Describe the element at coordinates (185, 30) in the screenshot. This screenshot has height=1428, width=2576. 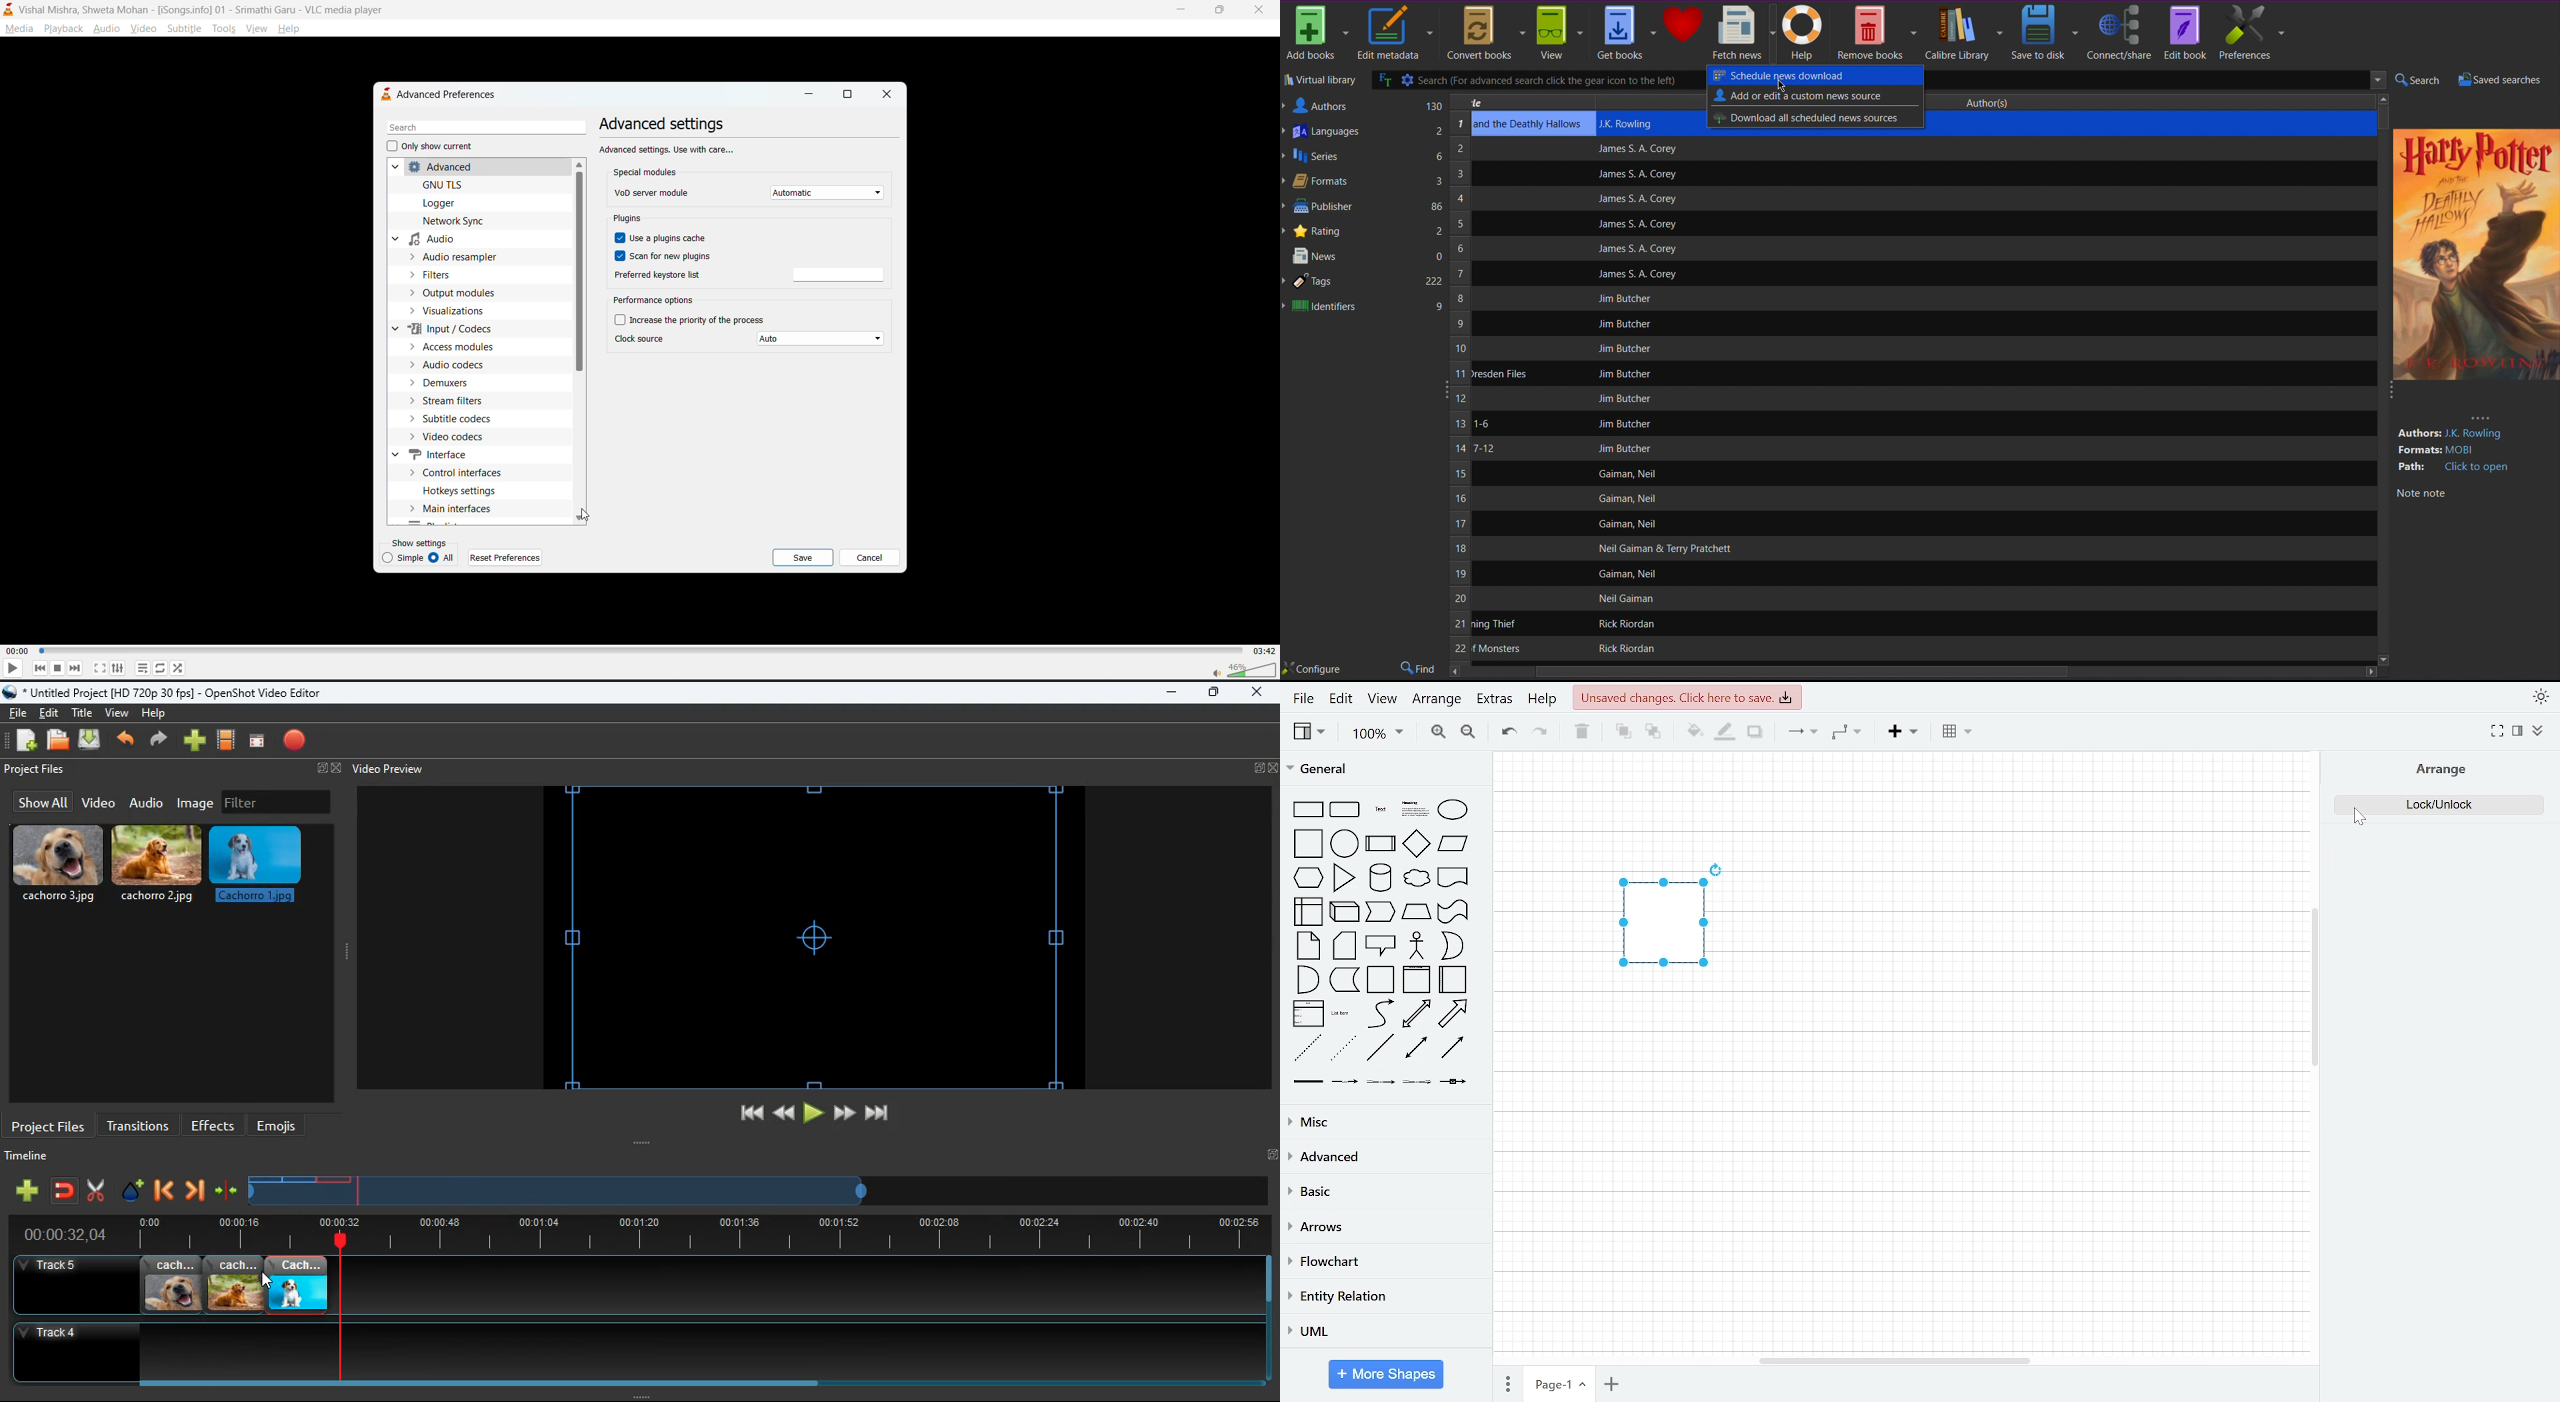
I see `subtitle` at that location.